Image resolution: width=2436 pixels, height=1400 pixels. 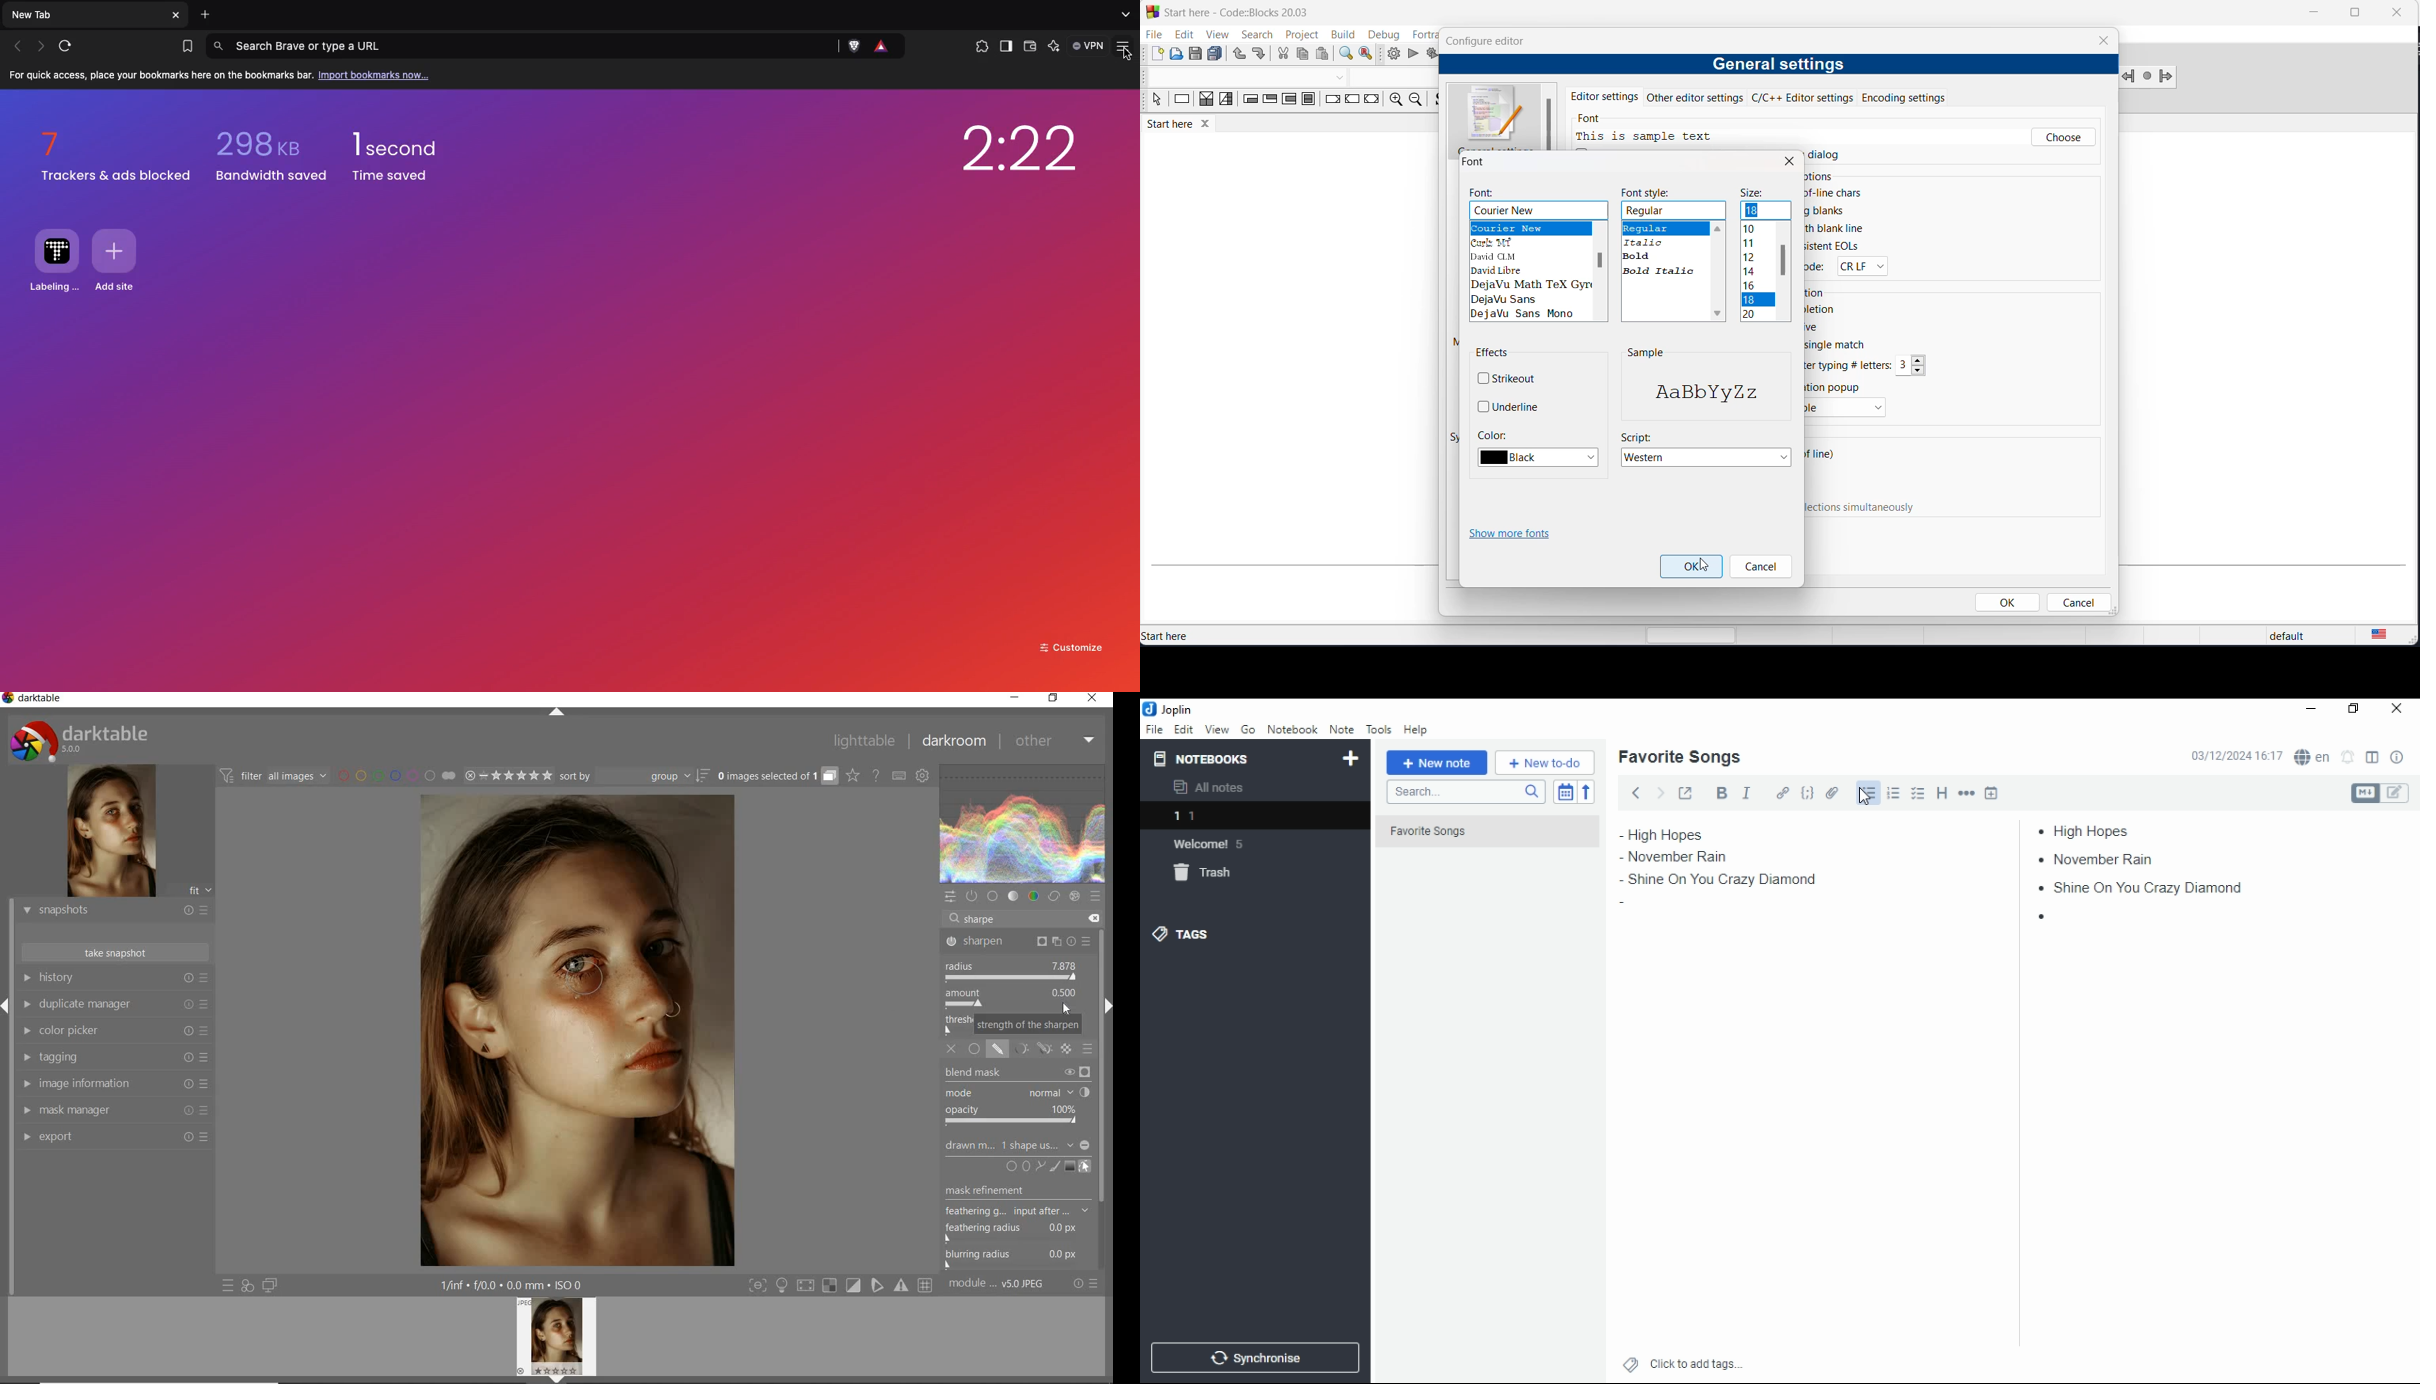 I want to click on FEATHERING G...Input after, so click(x=1006, y=1210).